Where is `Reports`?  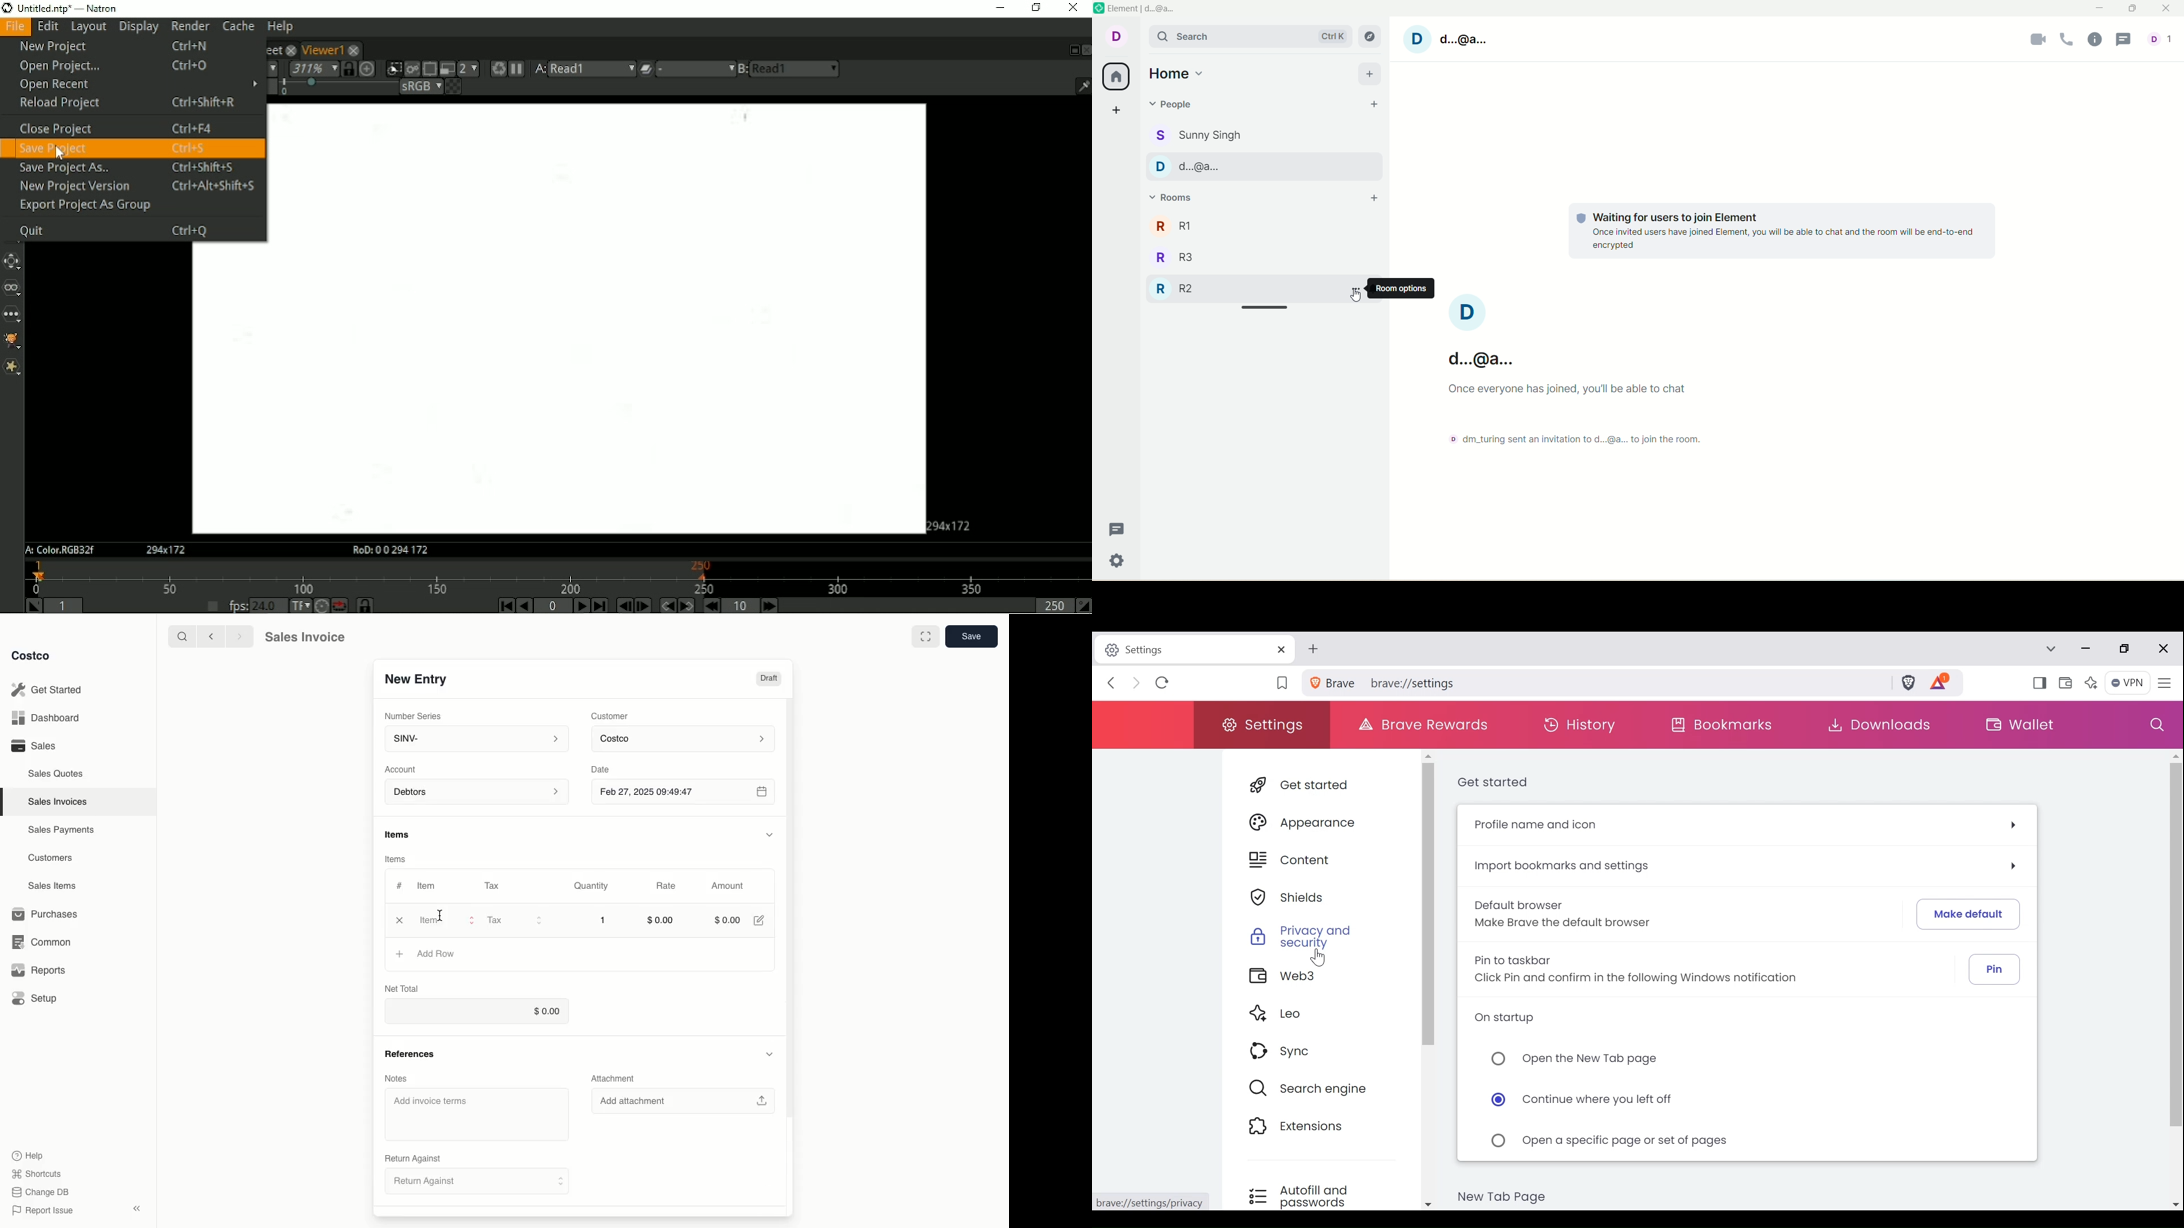
Reports is located at coordinates (36, 970).